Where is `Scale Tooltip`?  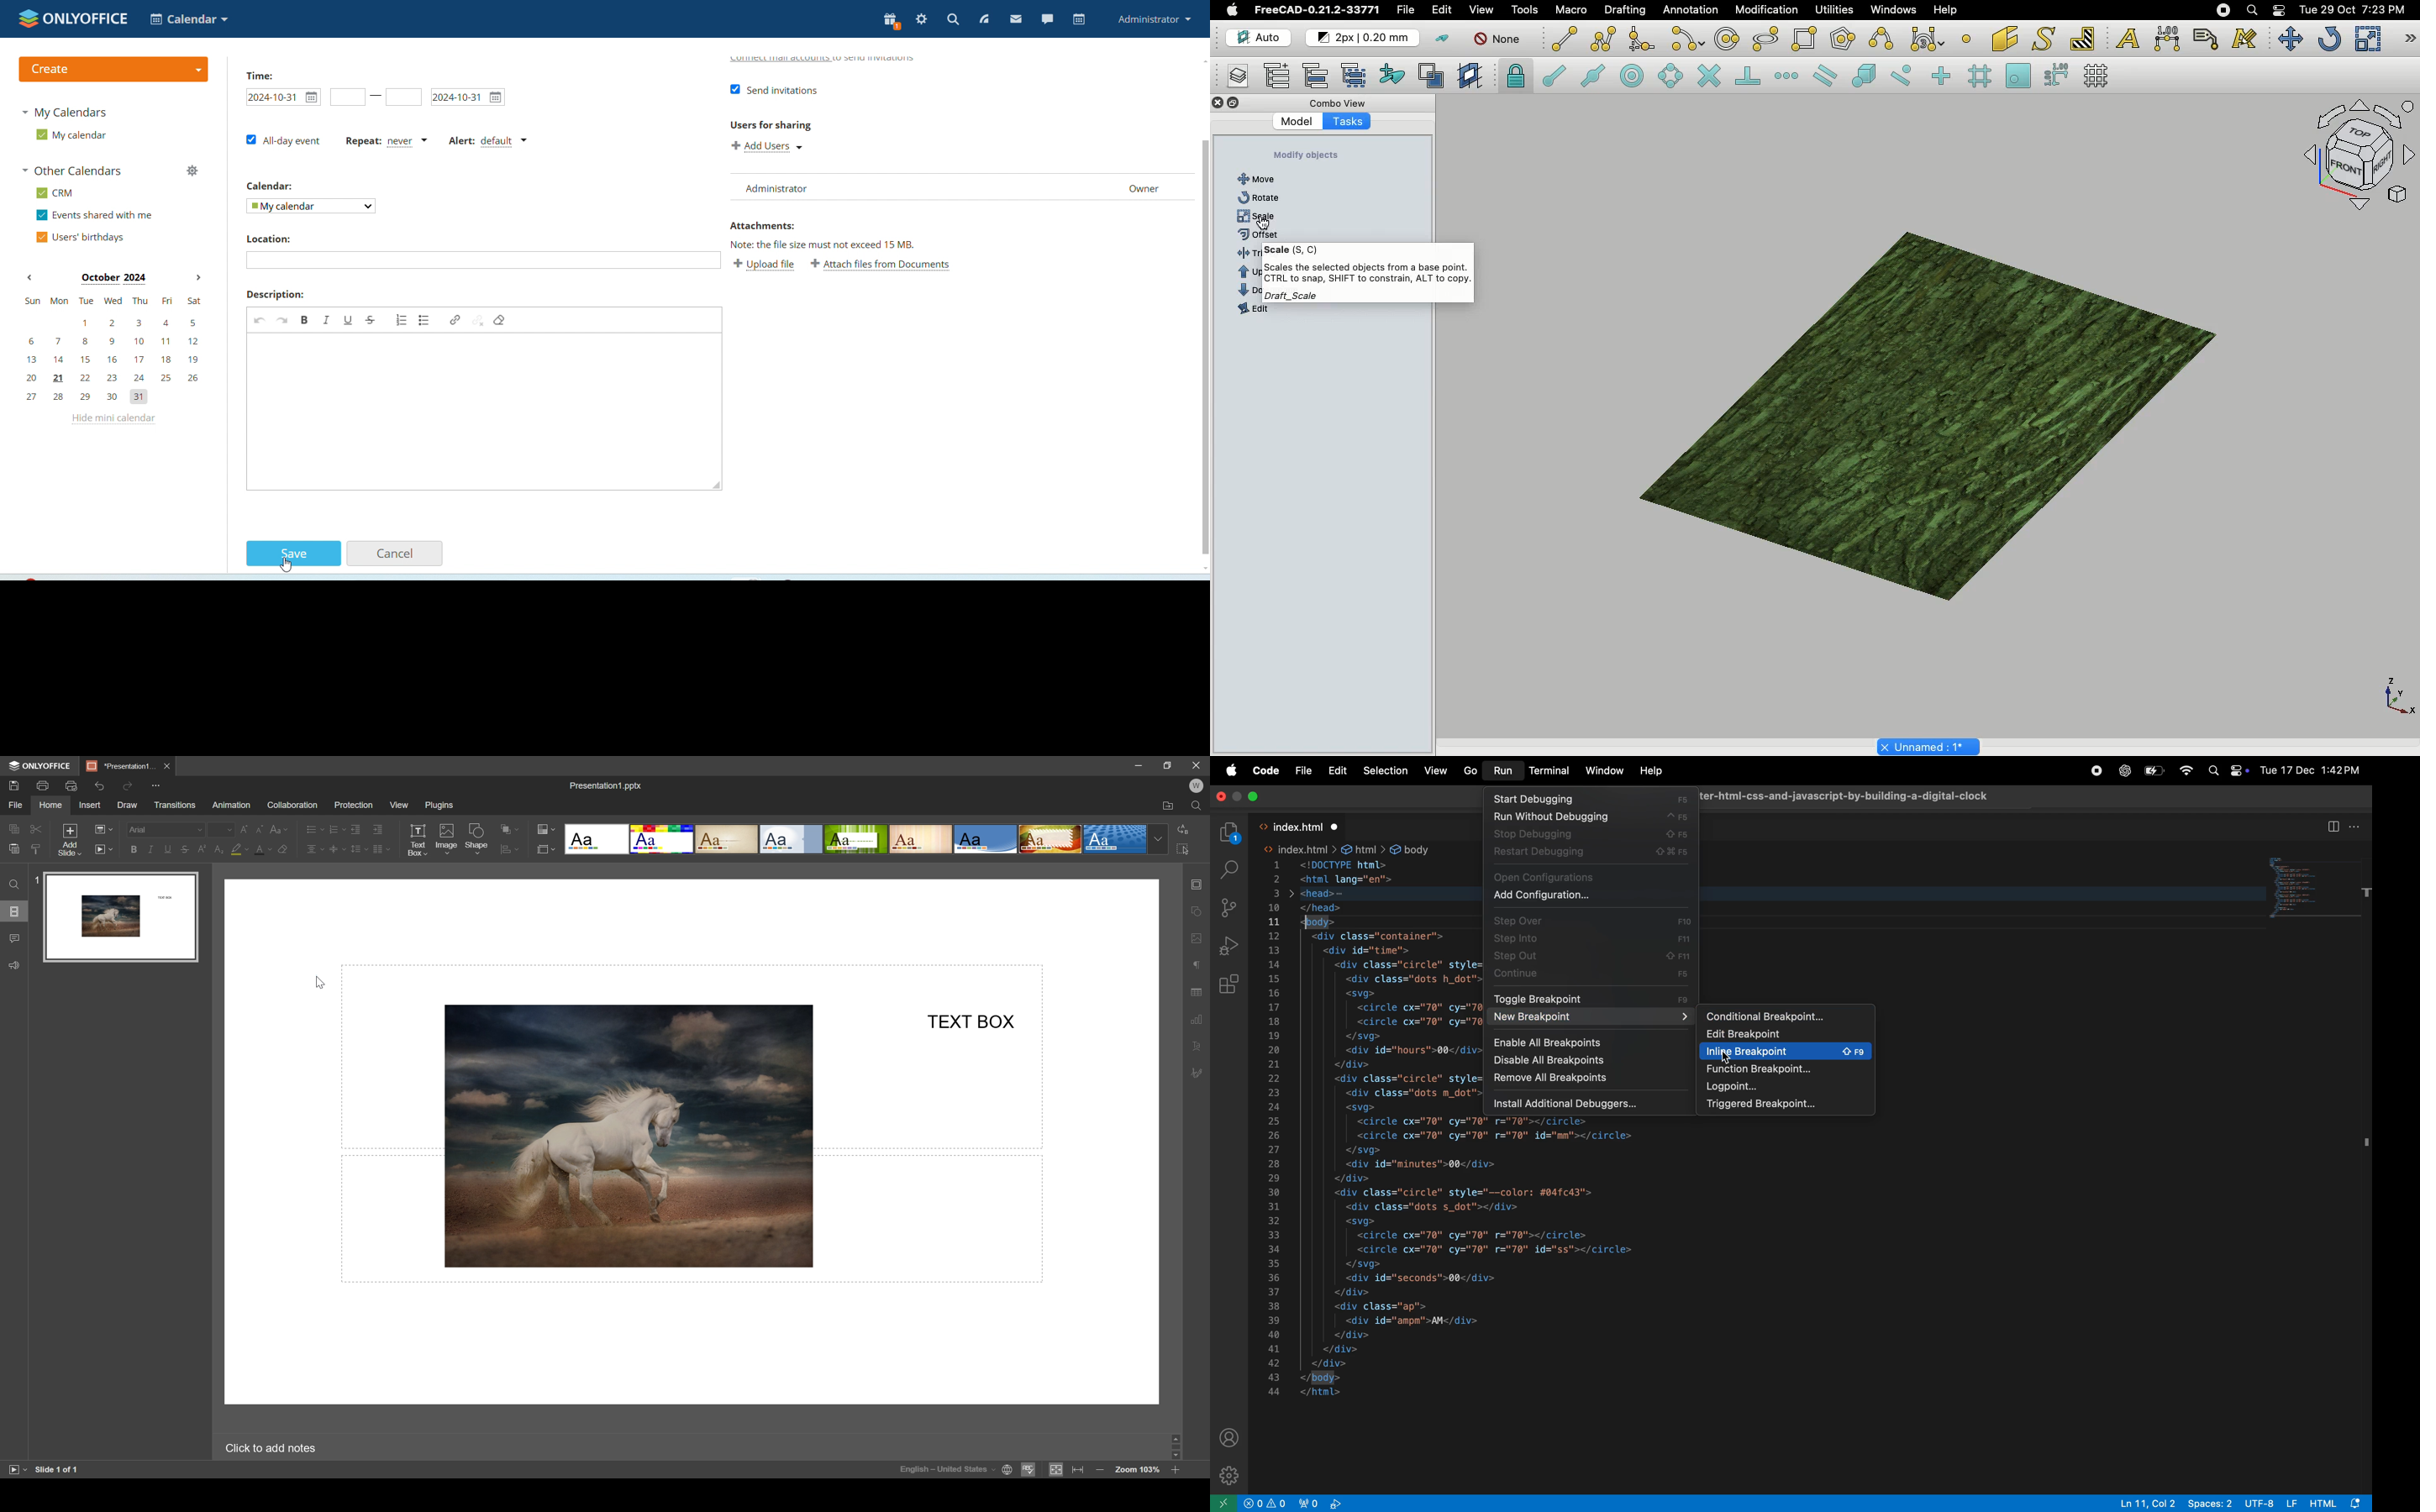
Scale Tooltip is located at coordinates (1366, 270).